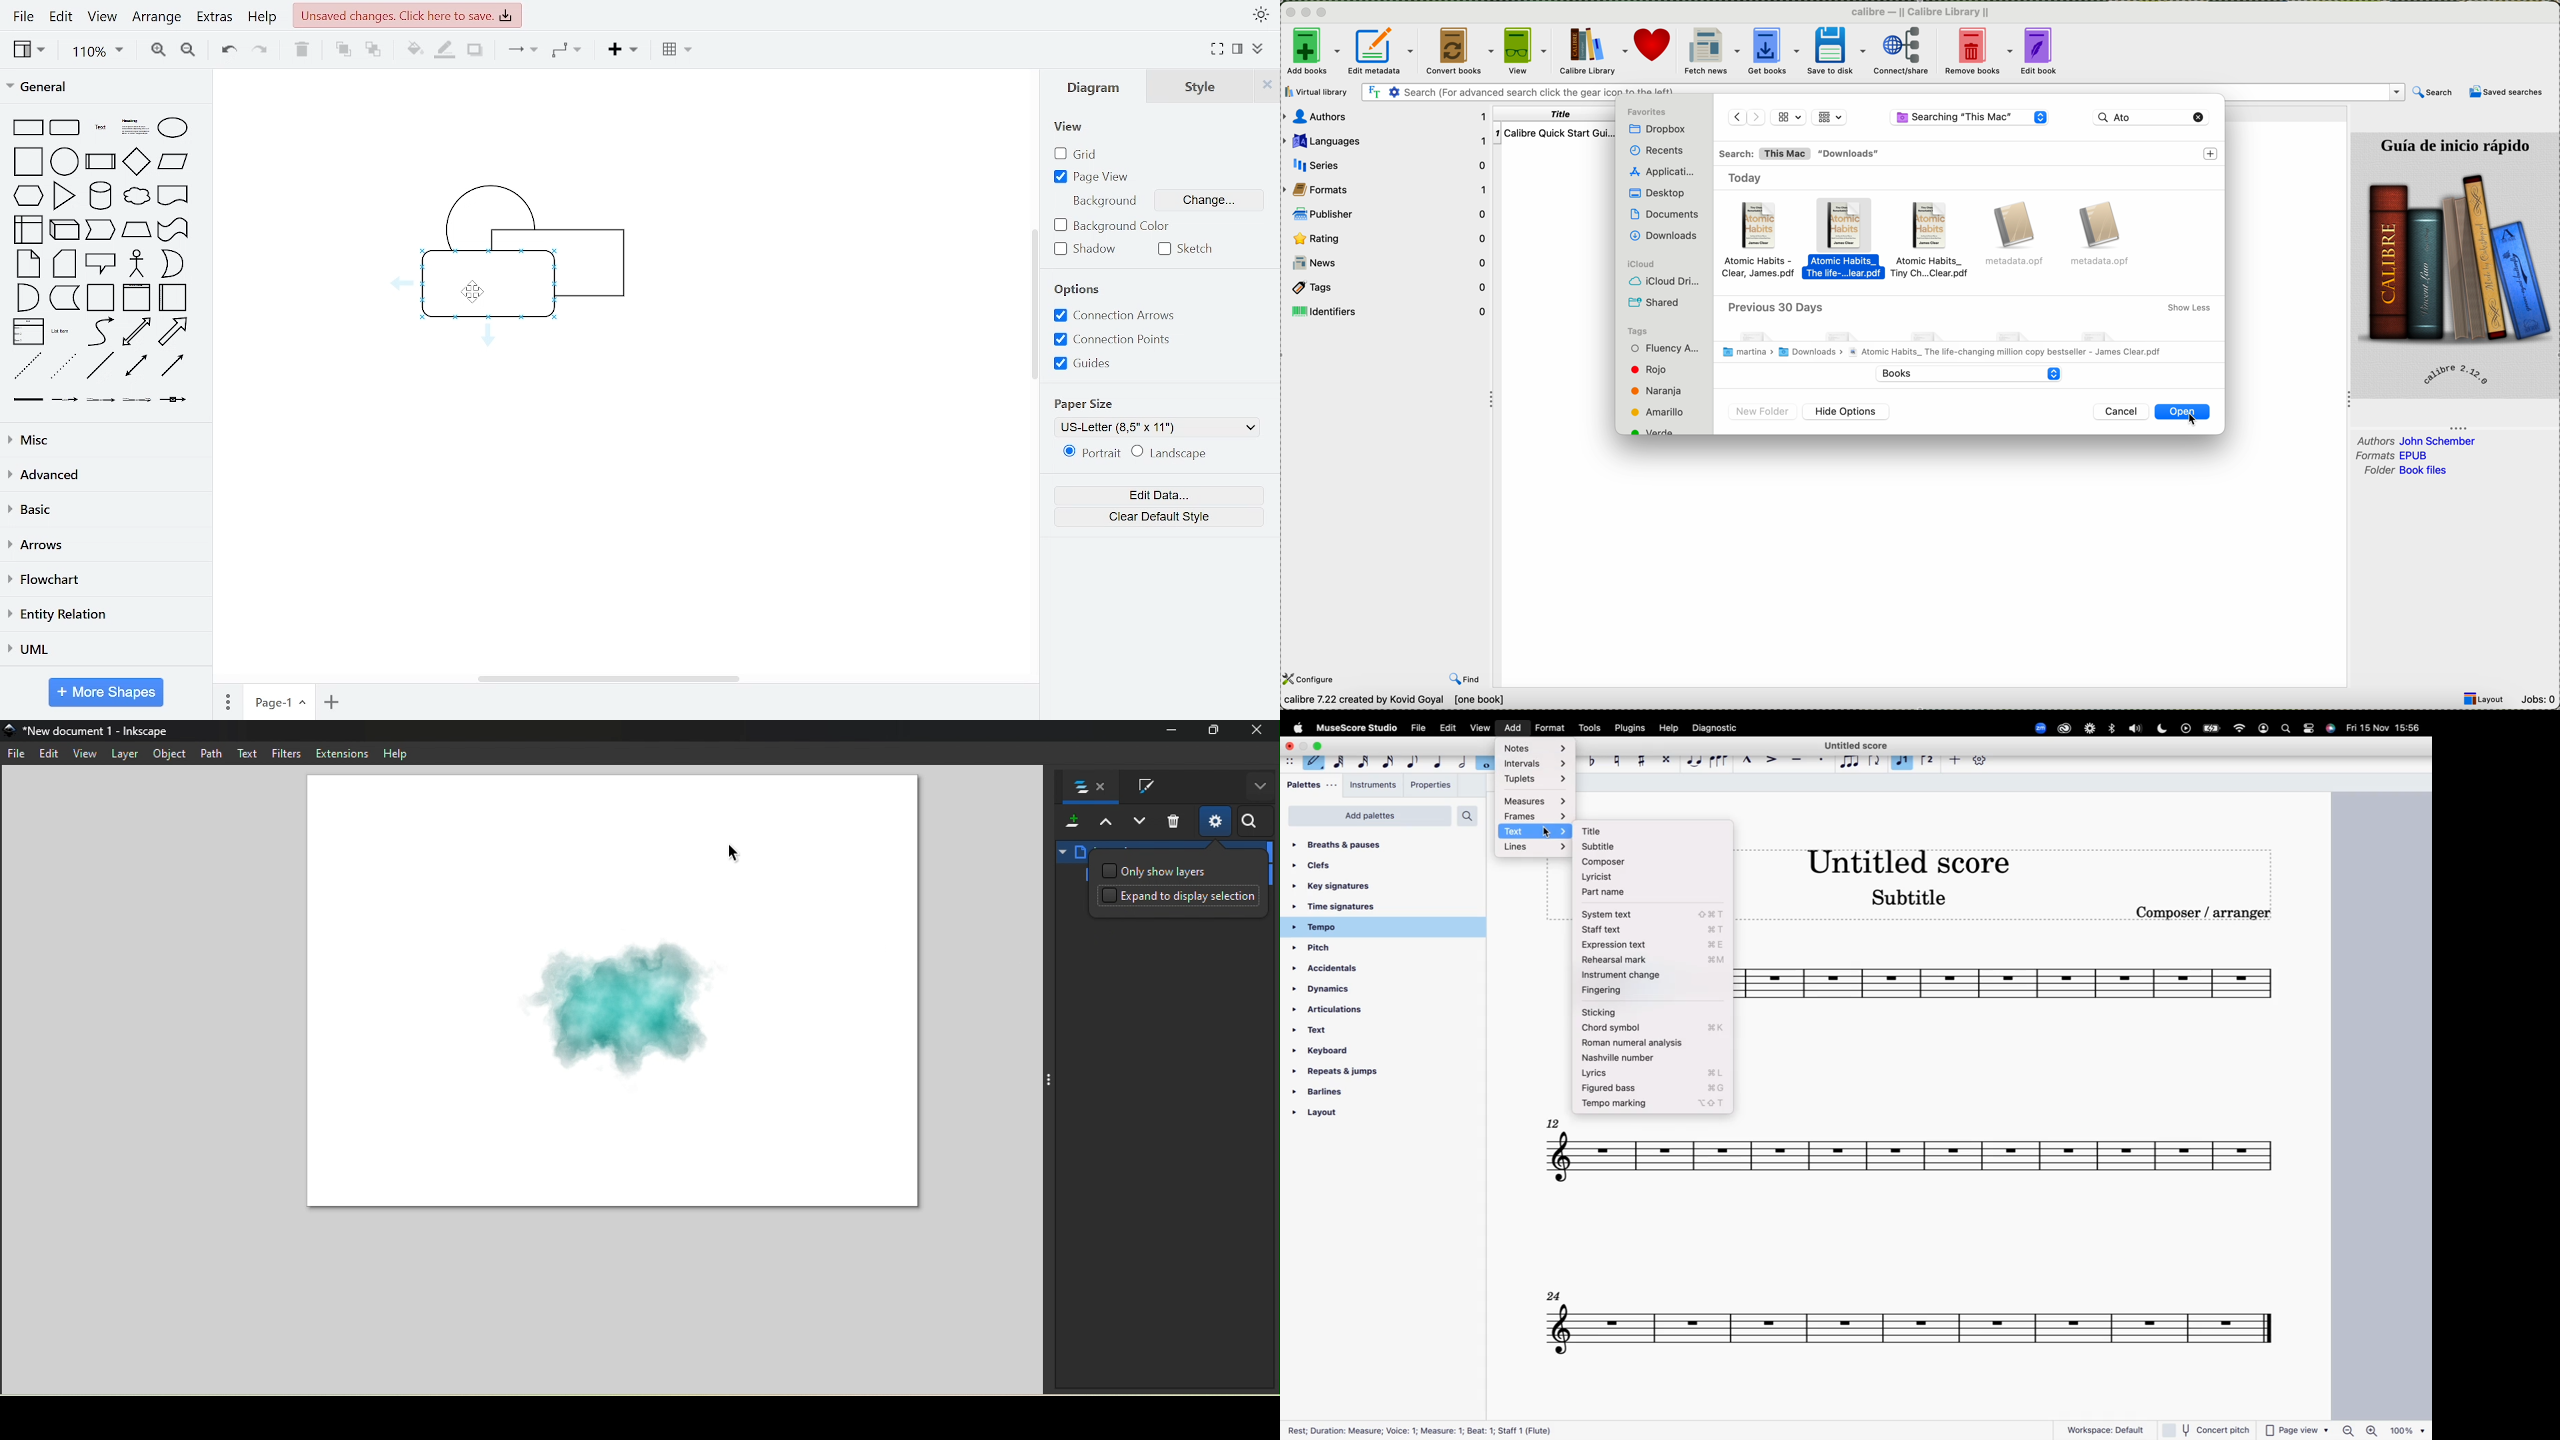  What do you see at coordinates (1088, 366) in the screenshot?
I see `guides` at bounding box center [1088, 366].